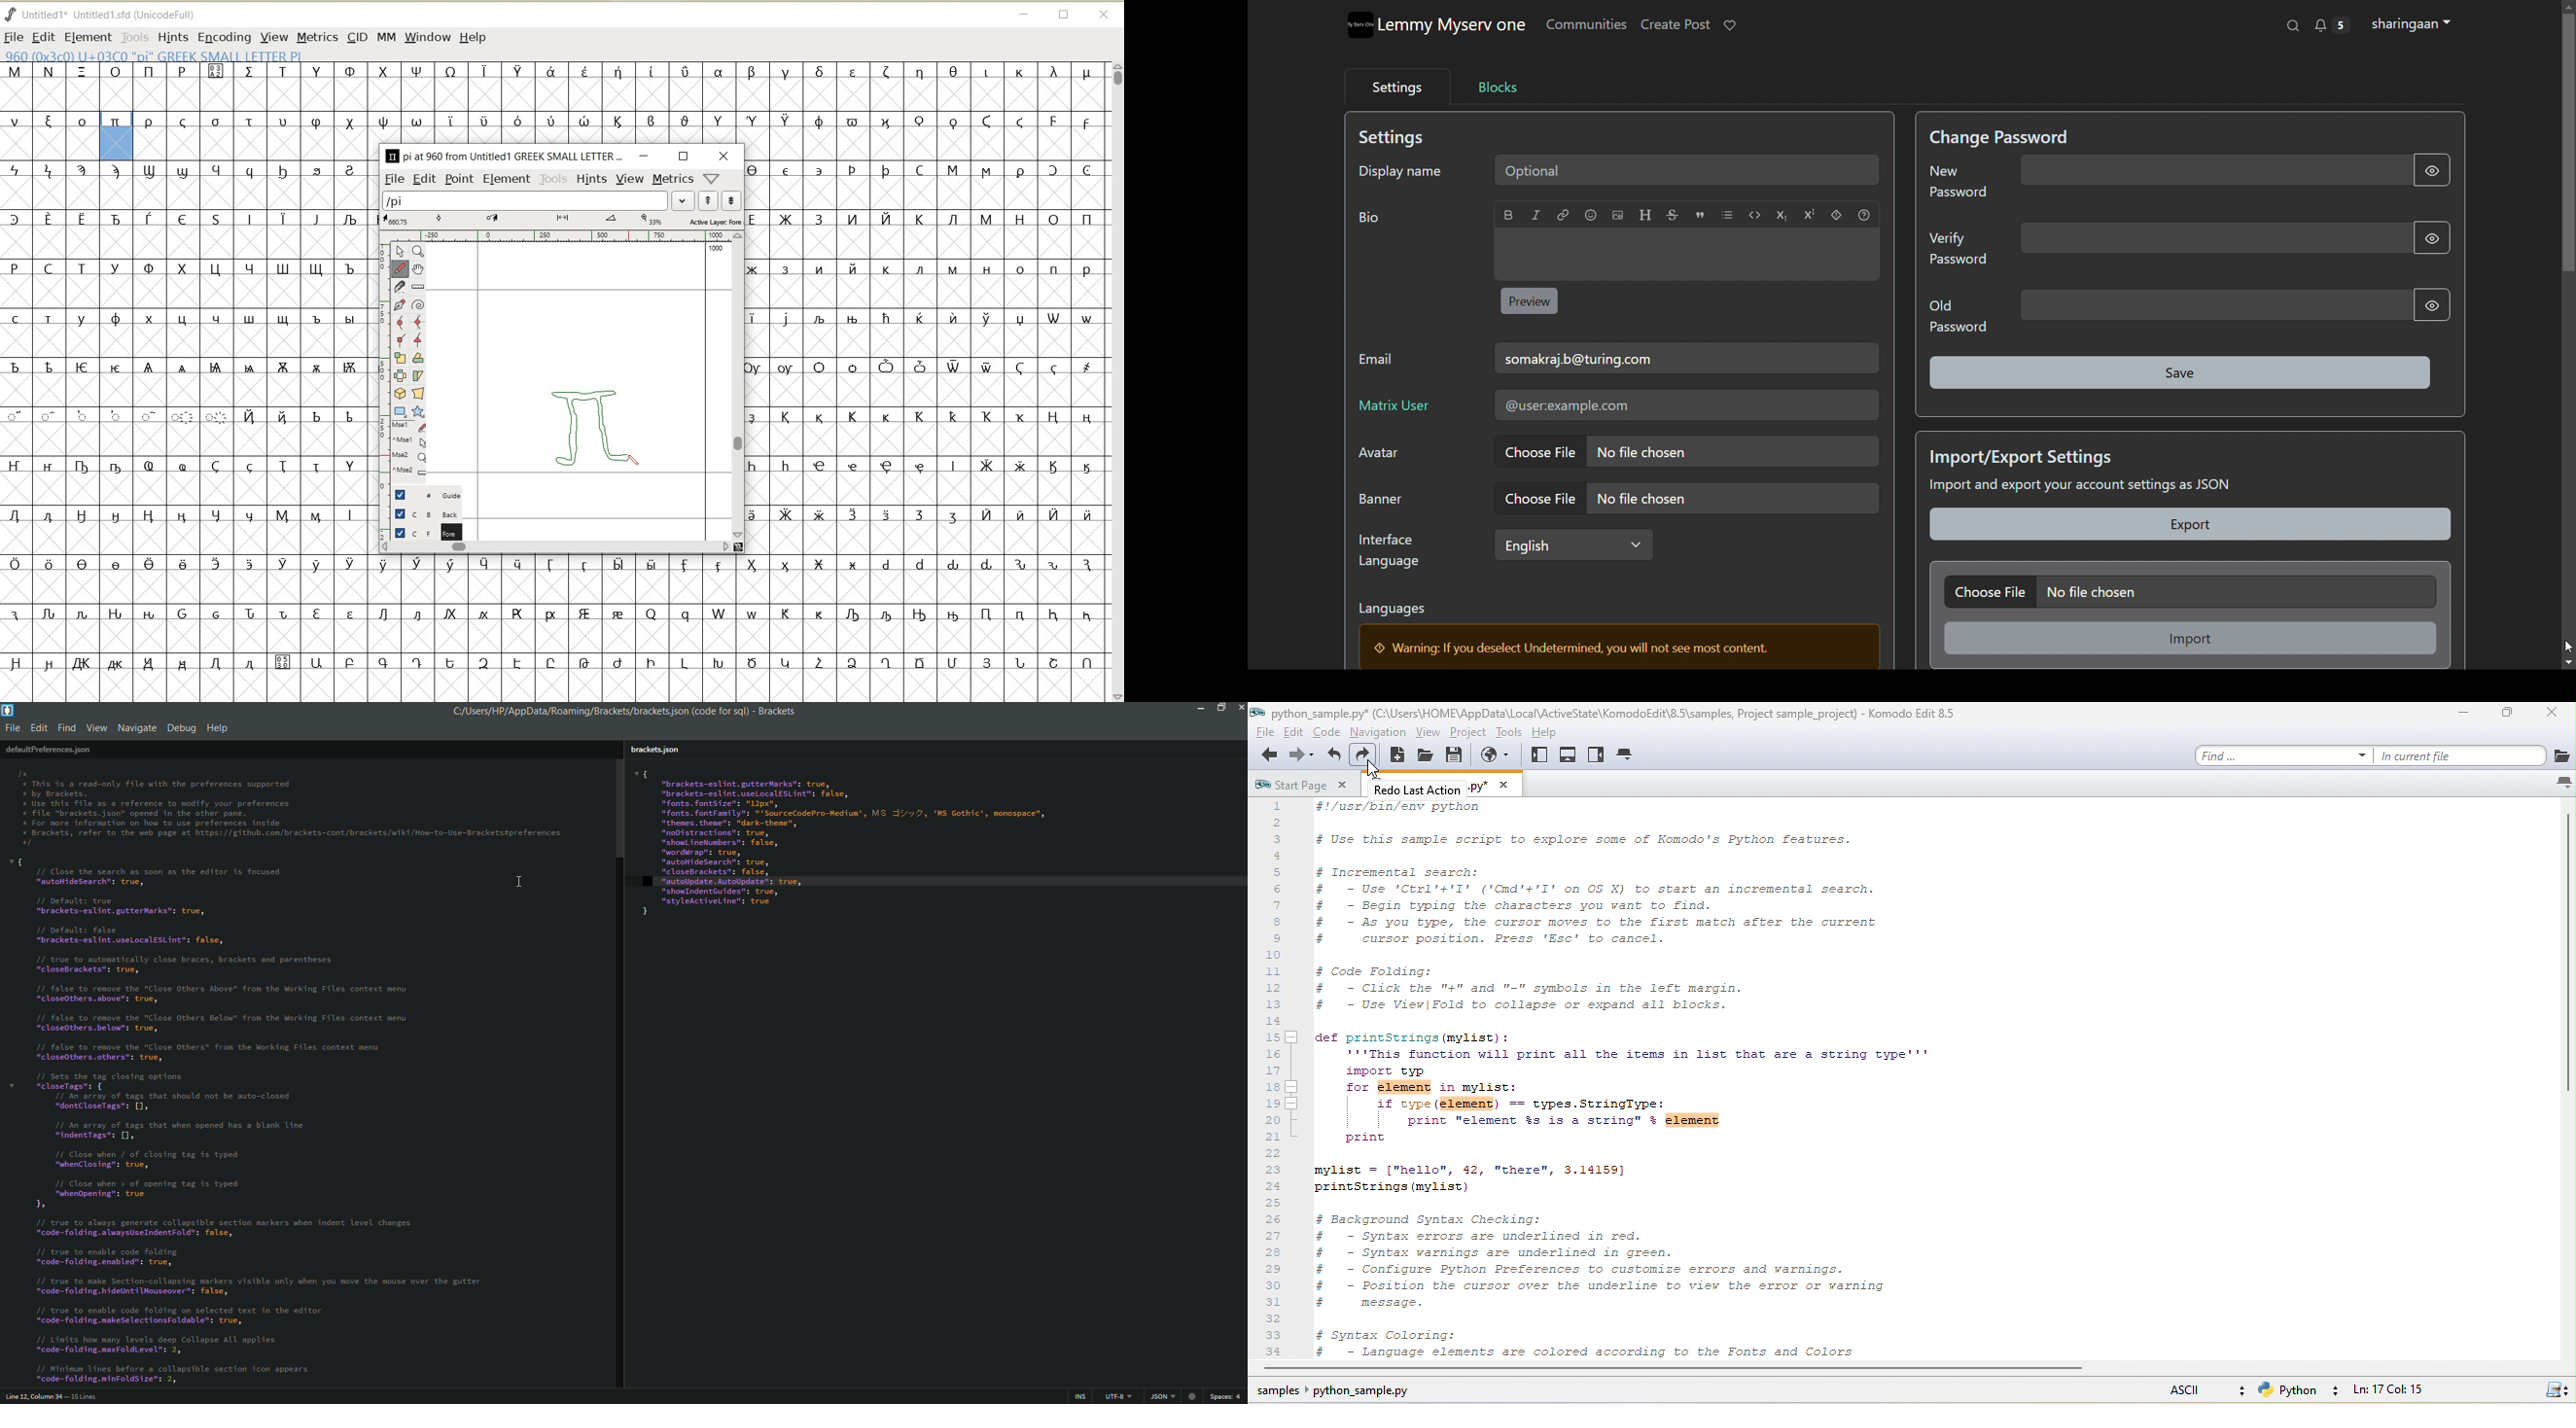  What do you see at coordinates (2180, 372) in the screenshot?
I see `save` at bounding box center [2180, 372].